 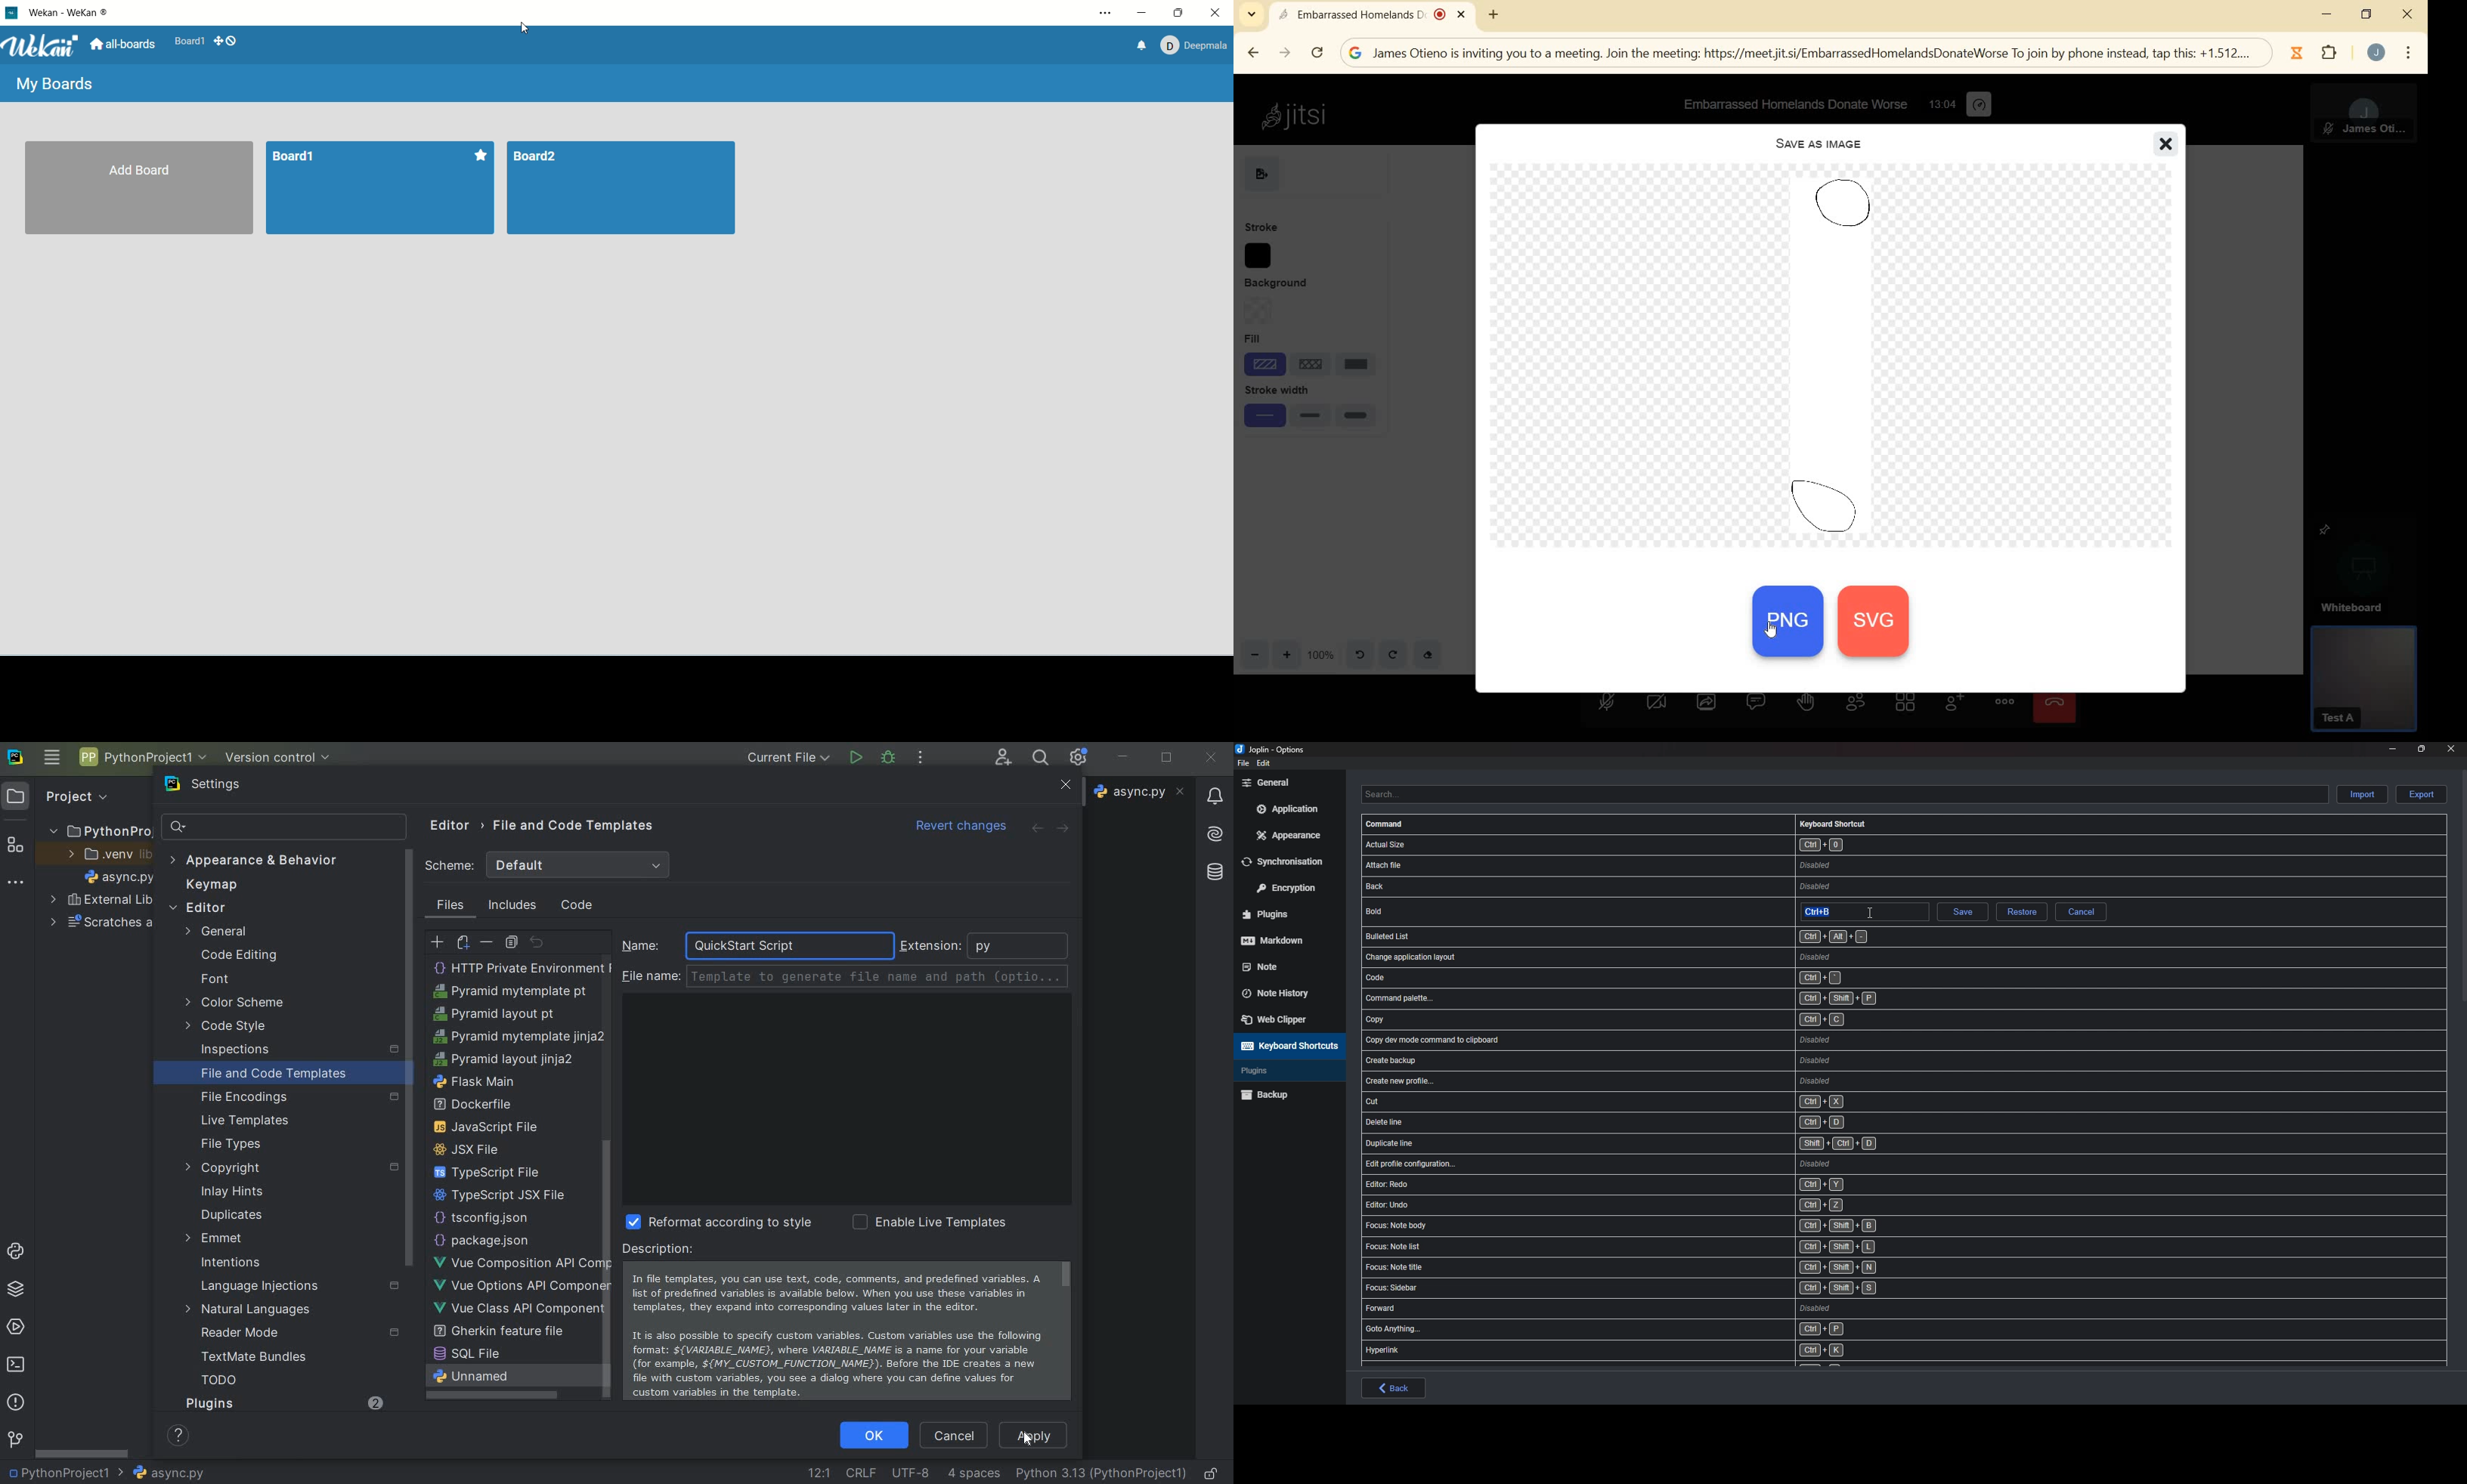 I want to click on Jibble, so click(x=2297, y=53).